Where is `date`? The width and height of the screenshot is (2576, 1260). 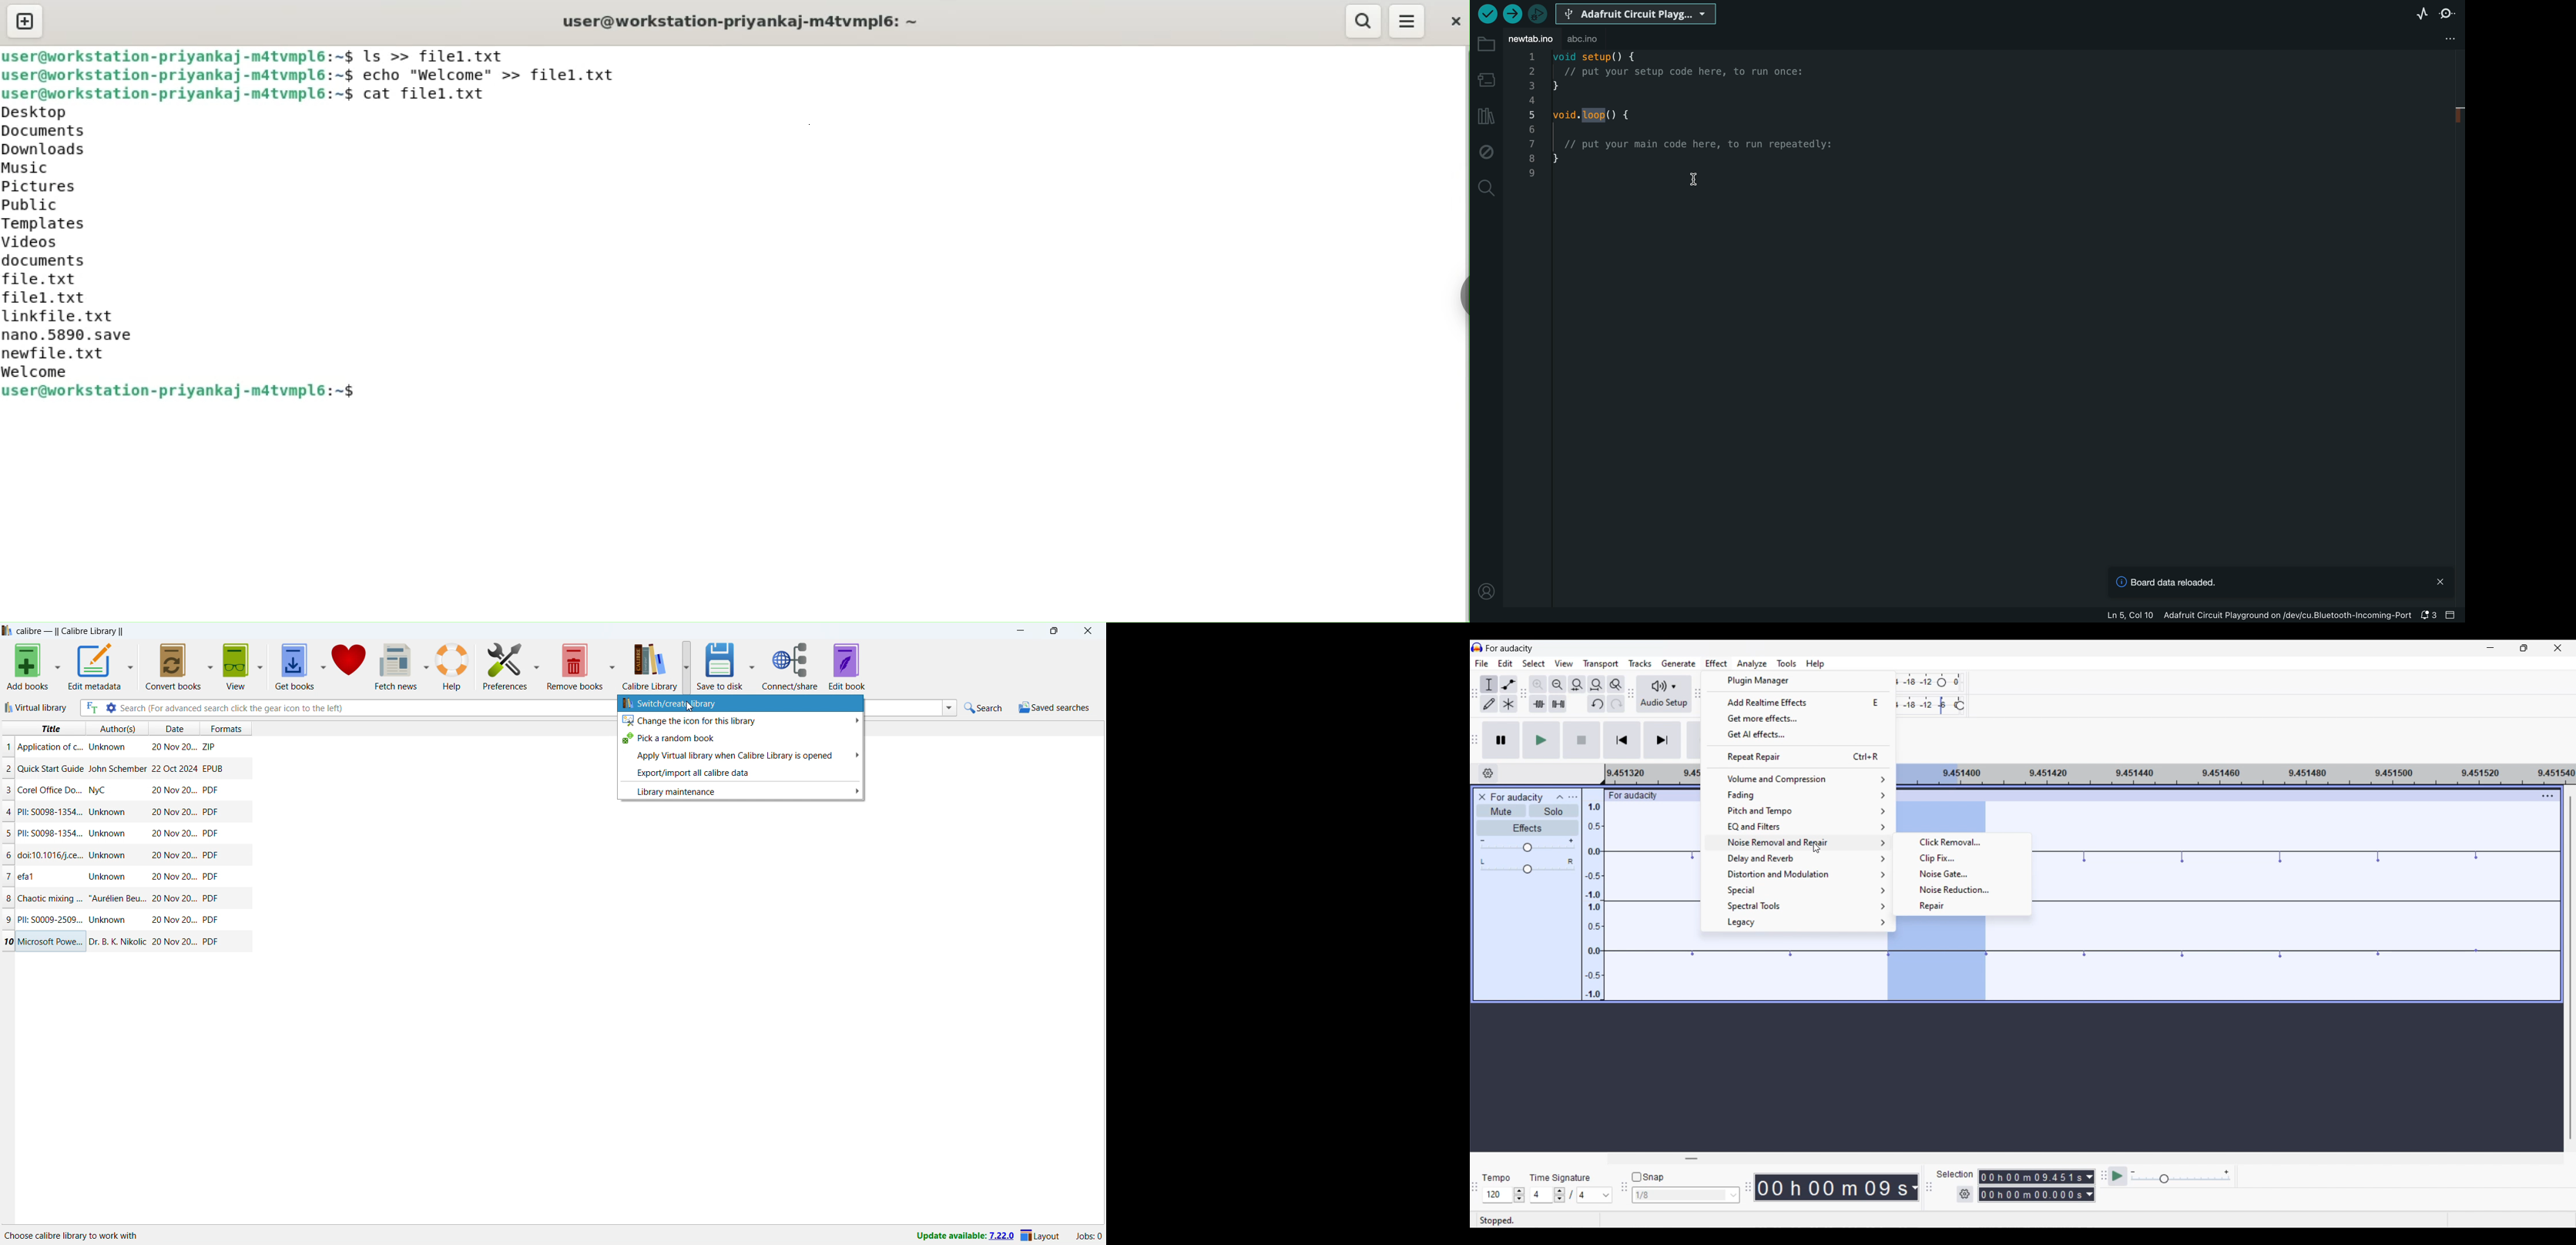
date is located at coordinates (173, 729).